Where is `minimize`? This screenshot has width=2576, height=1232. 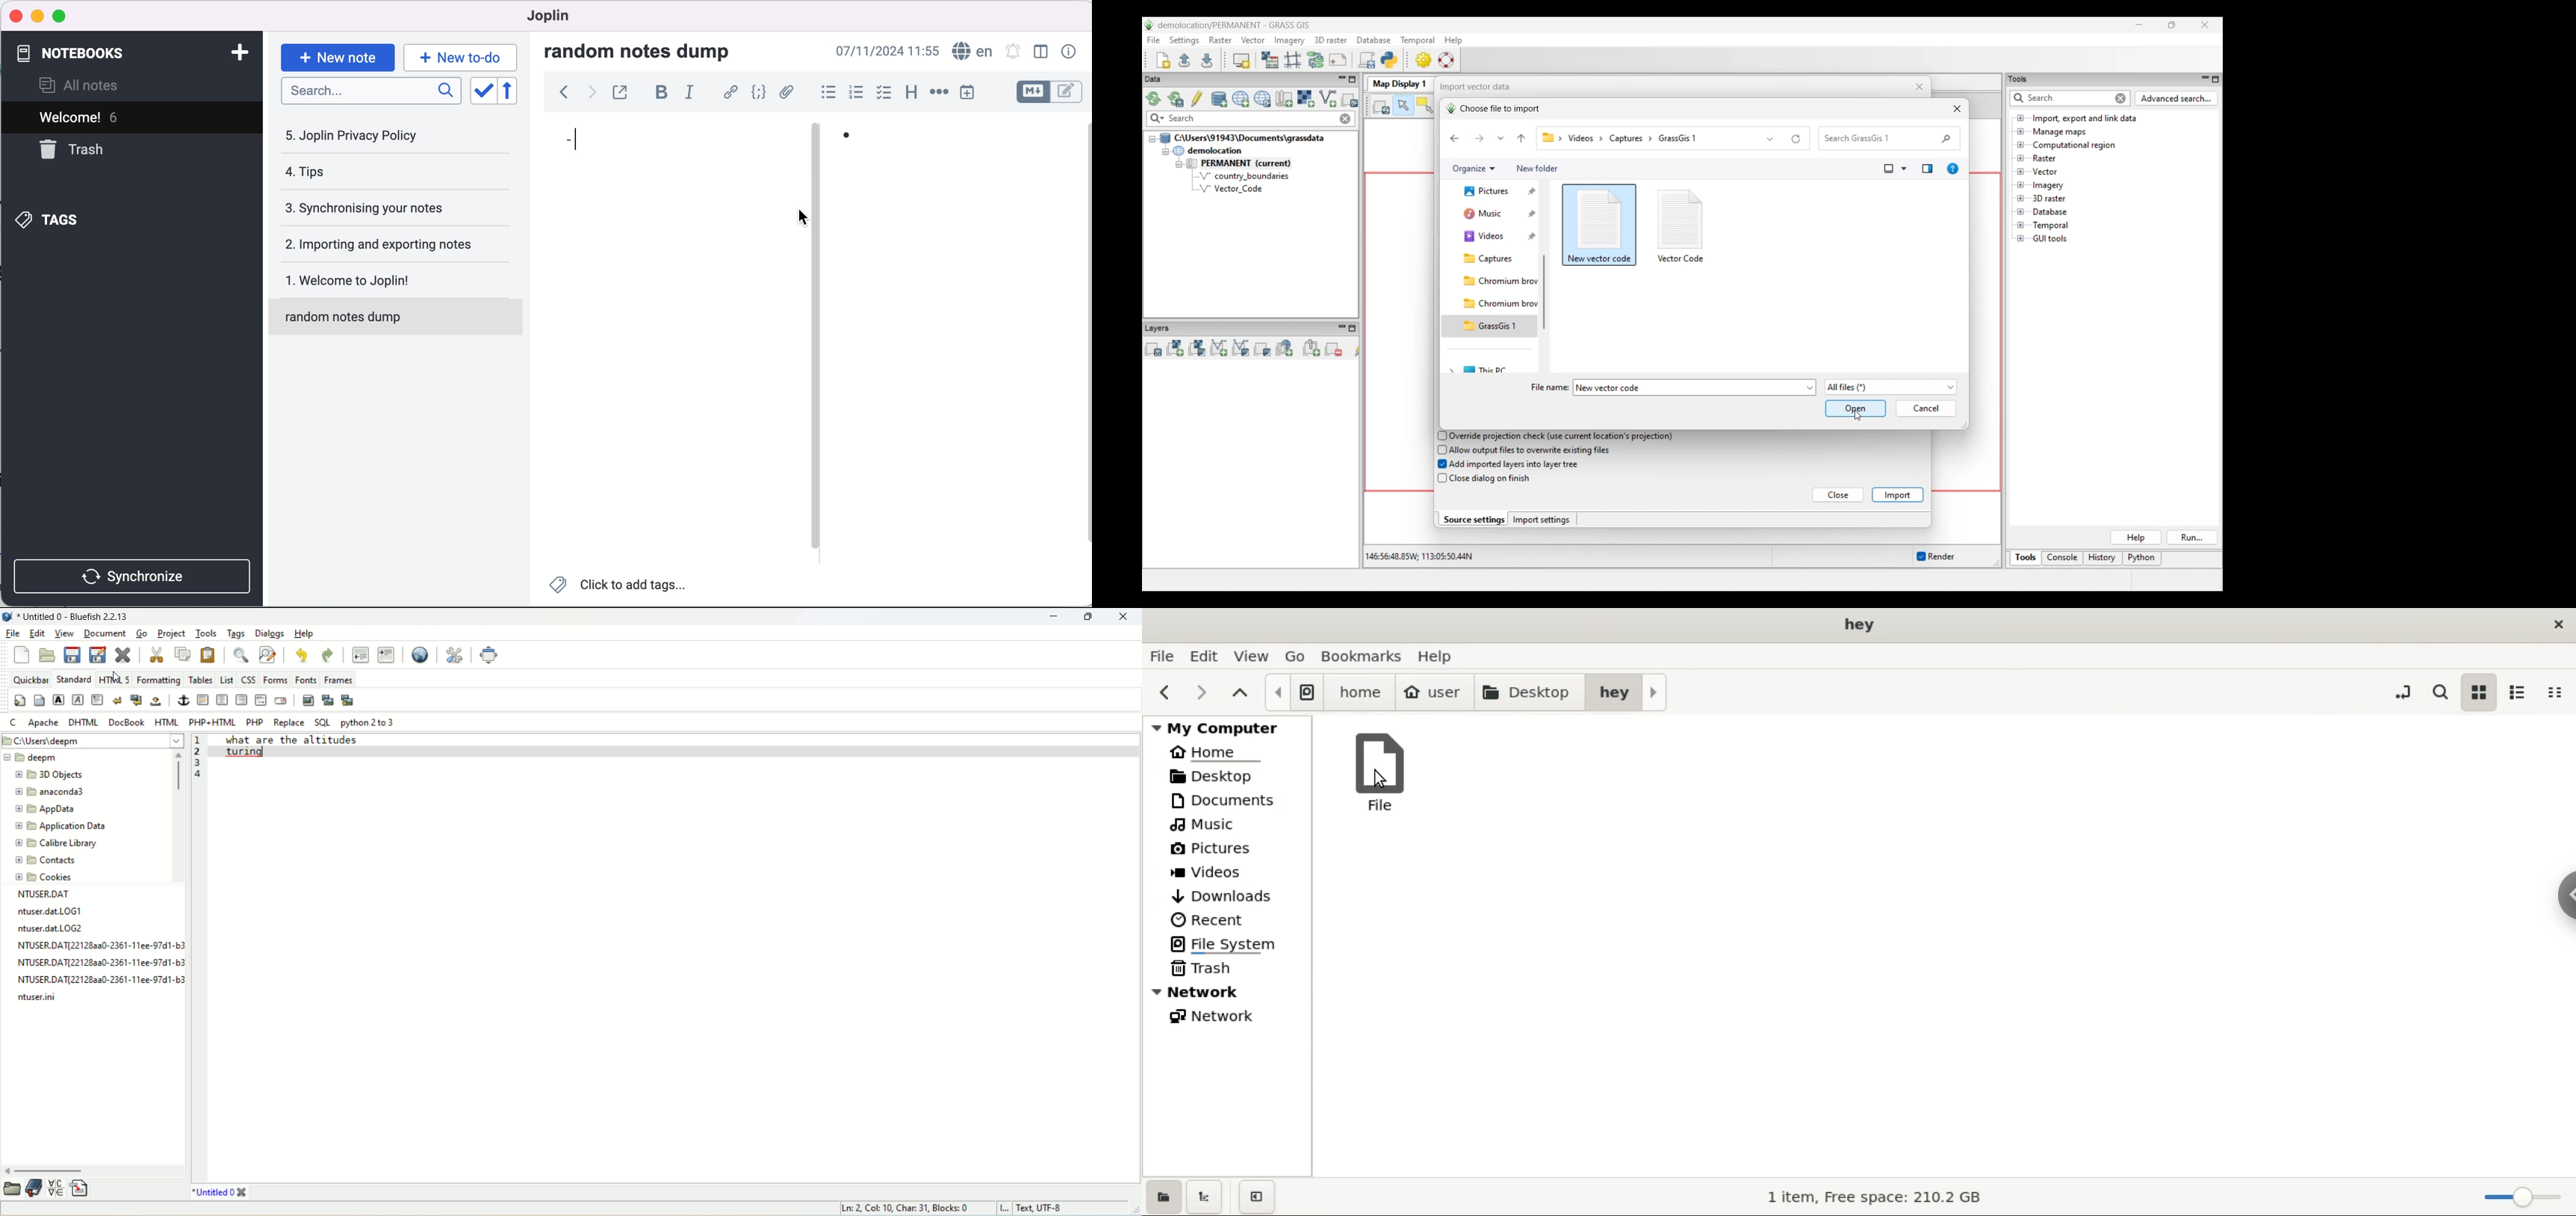 minimize is located at coordinates (37, 17).